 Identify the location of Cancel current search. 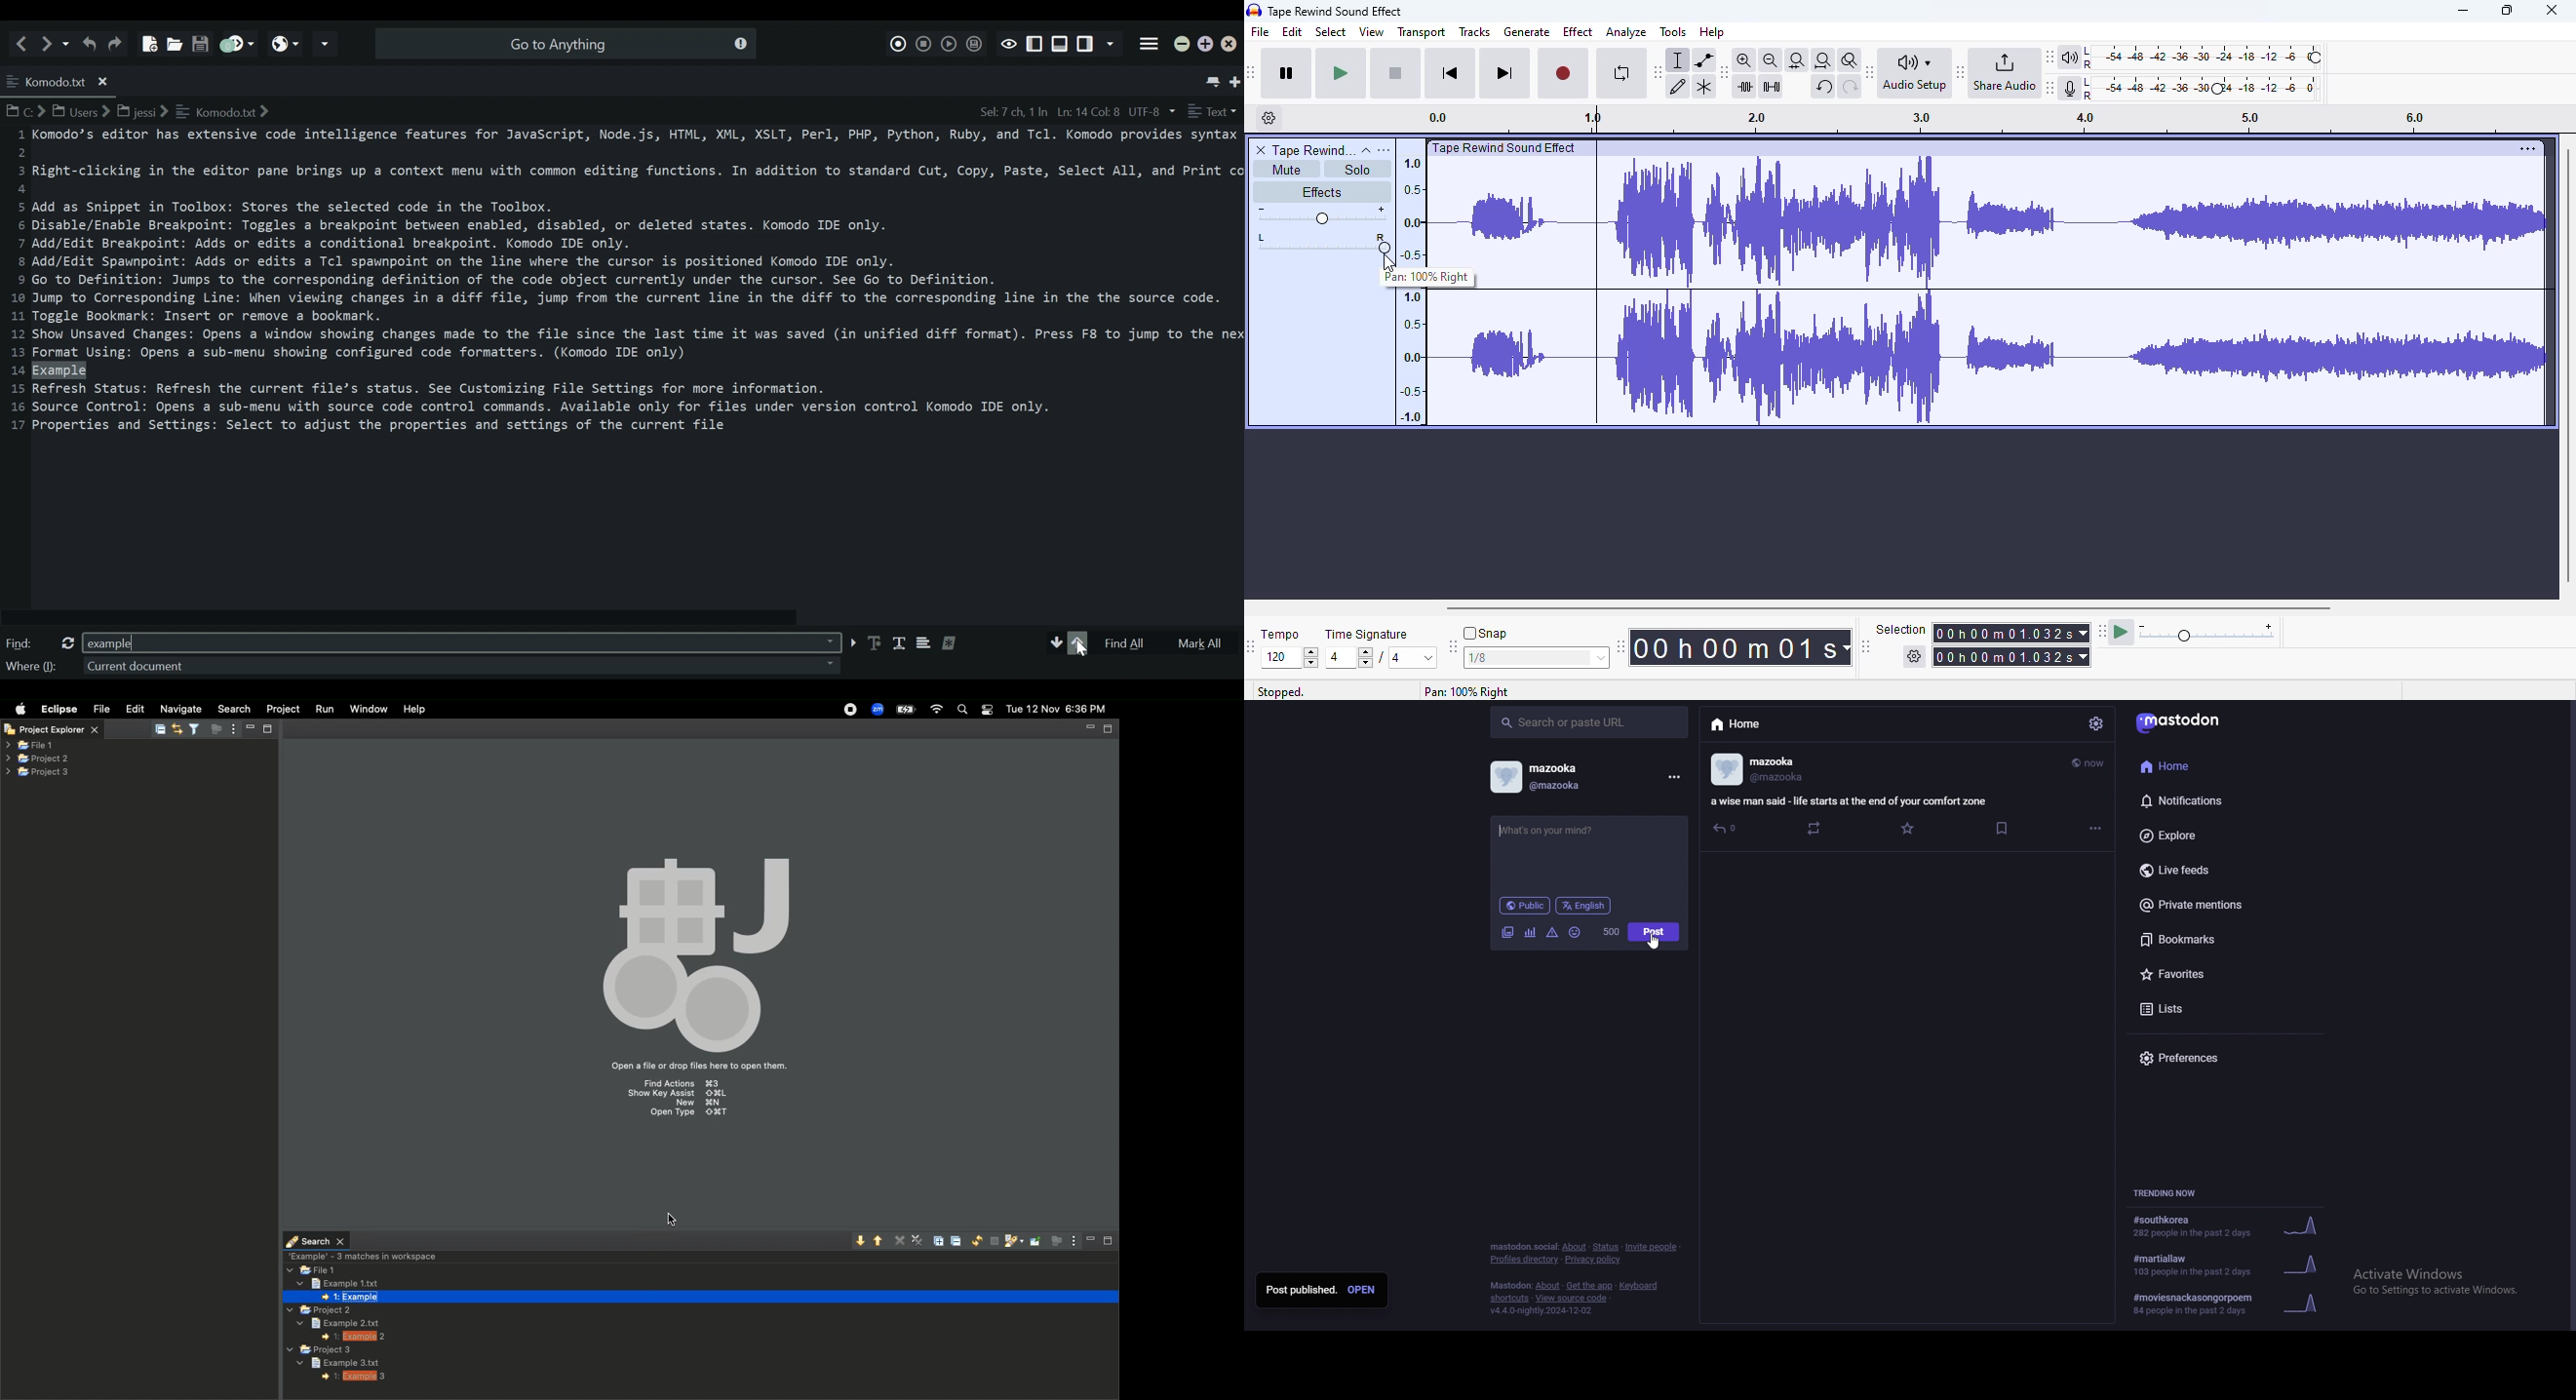
(993, 1241).